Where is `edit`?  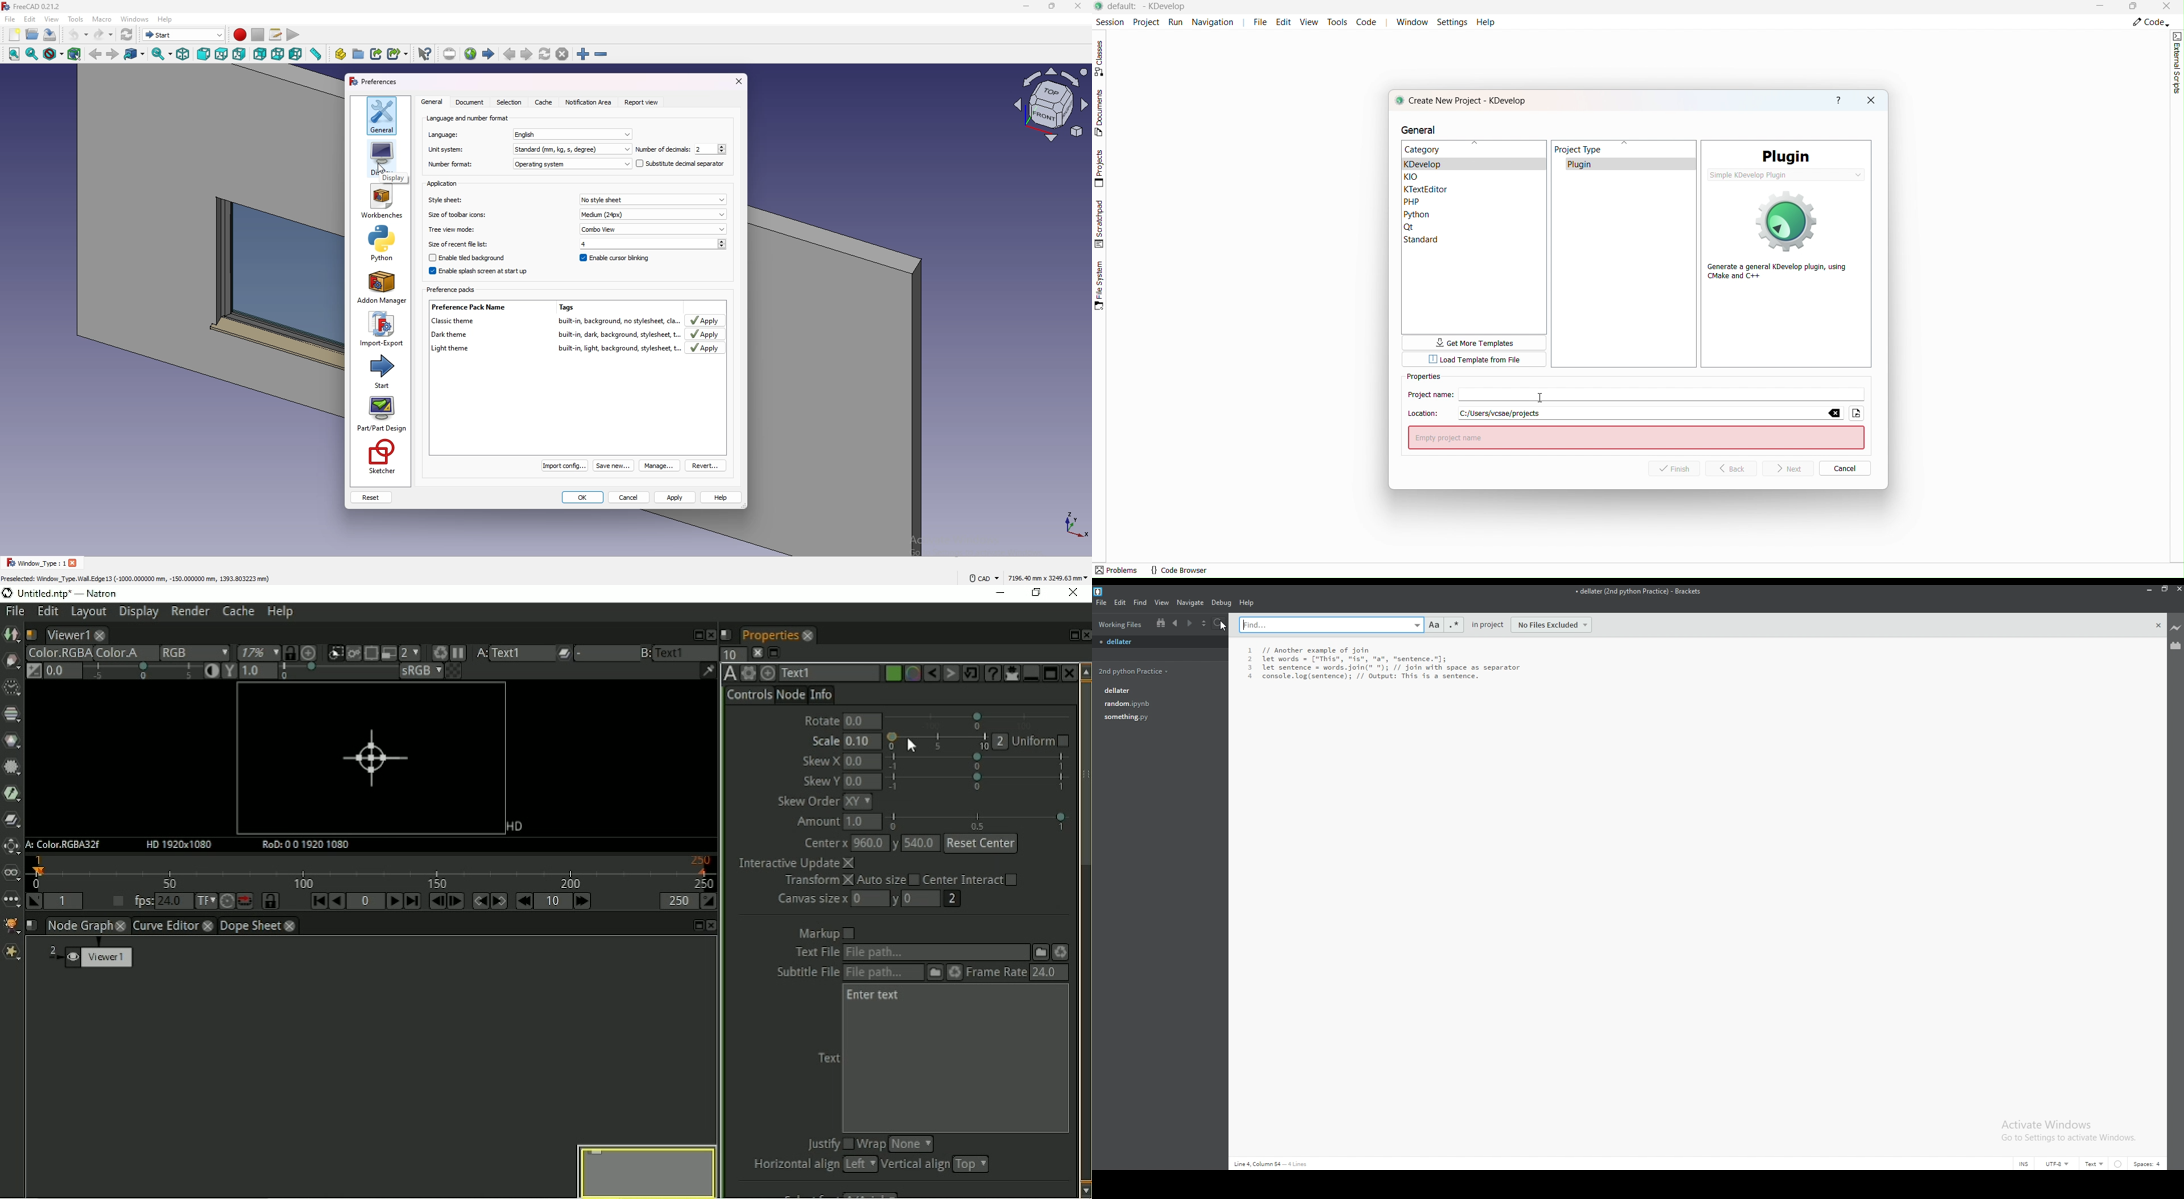
edit is located at coordinates (1119, 603).